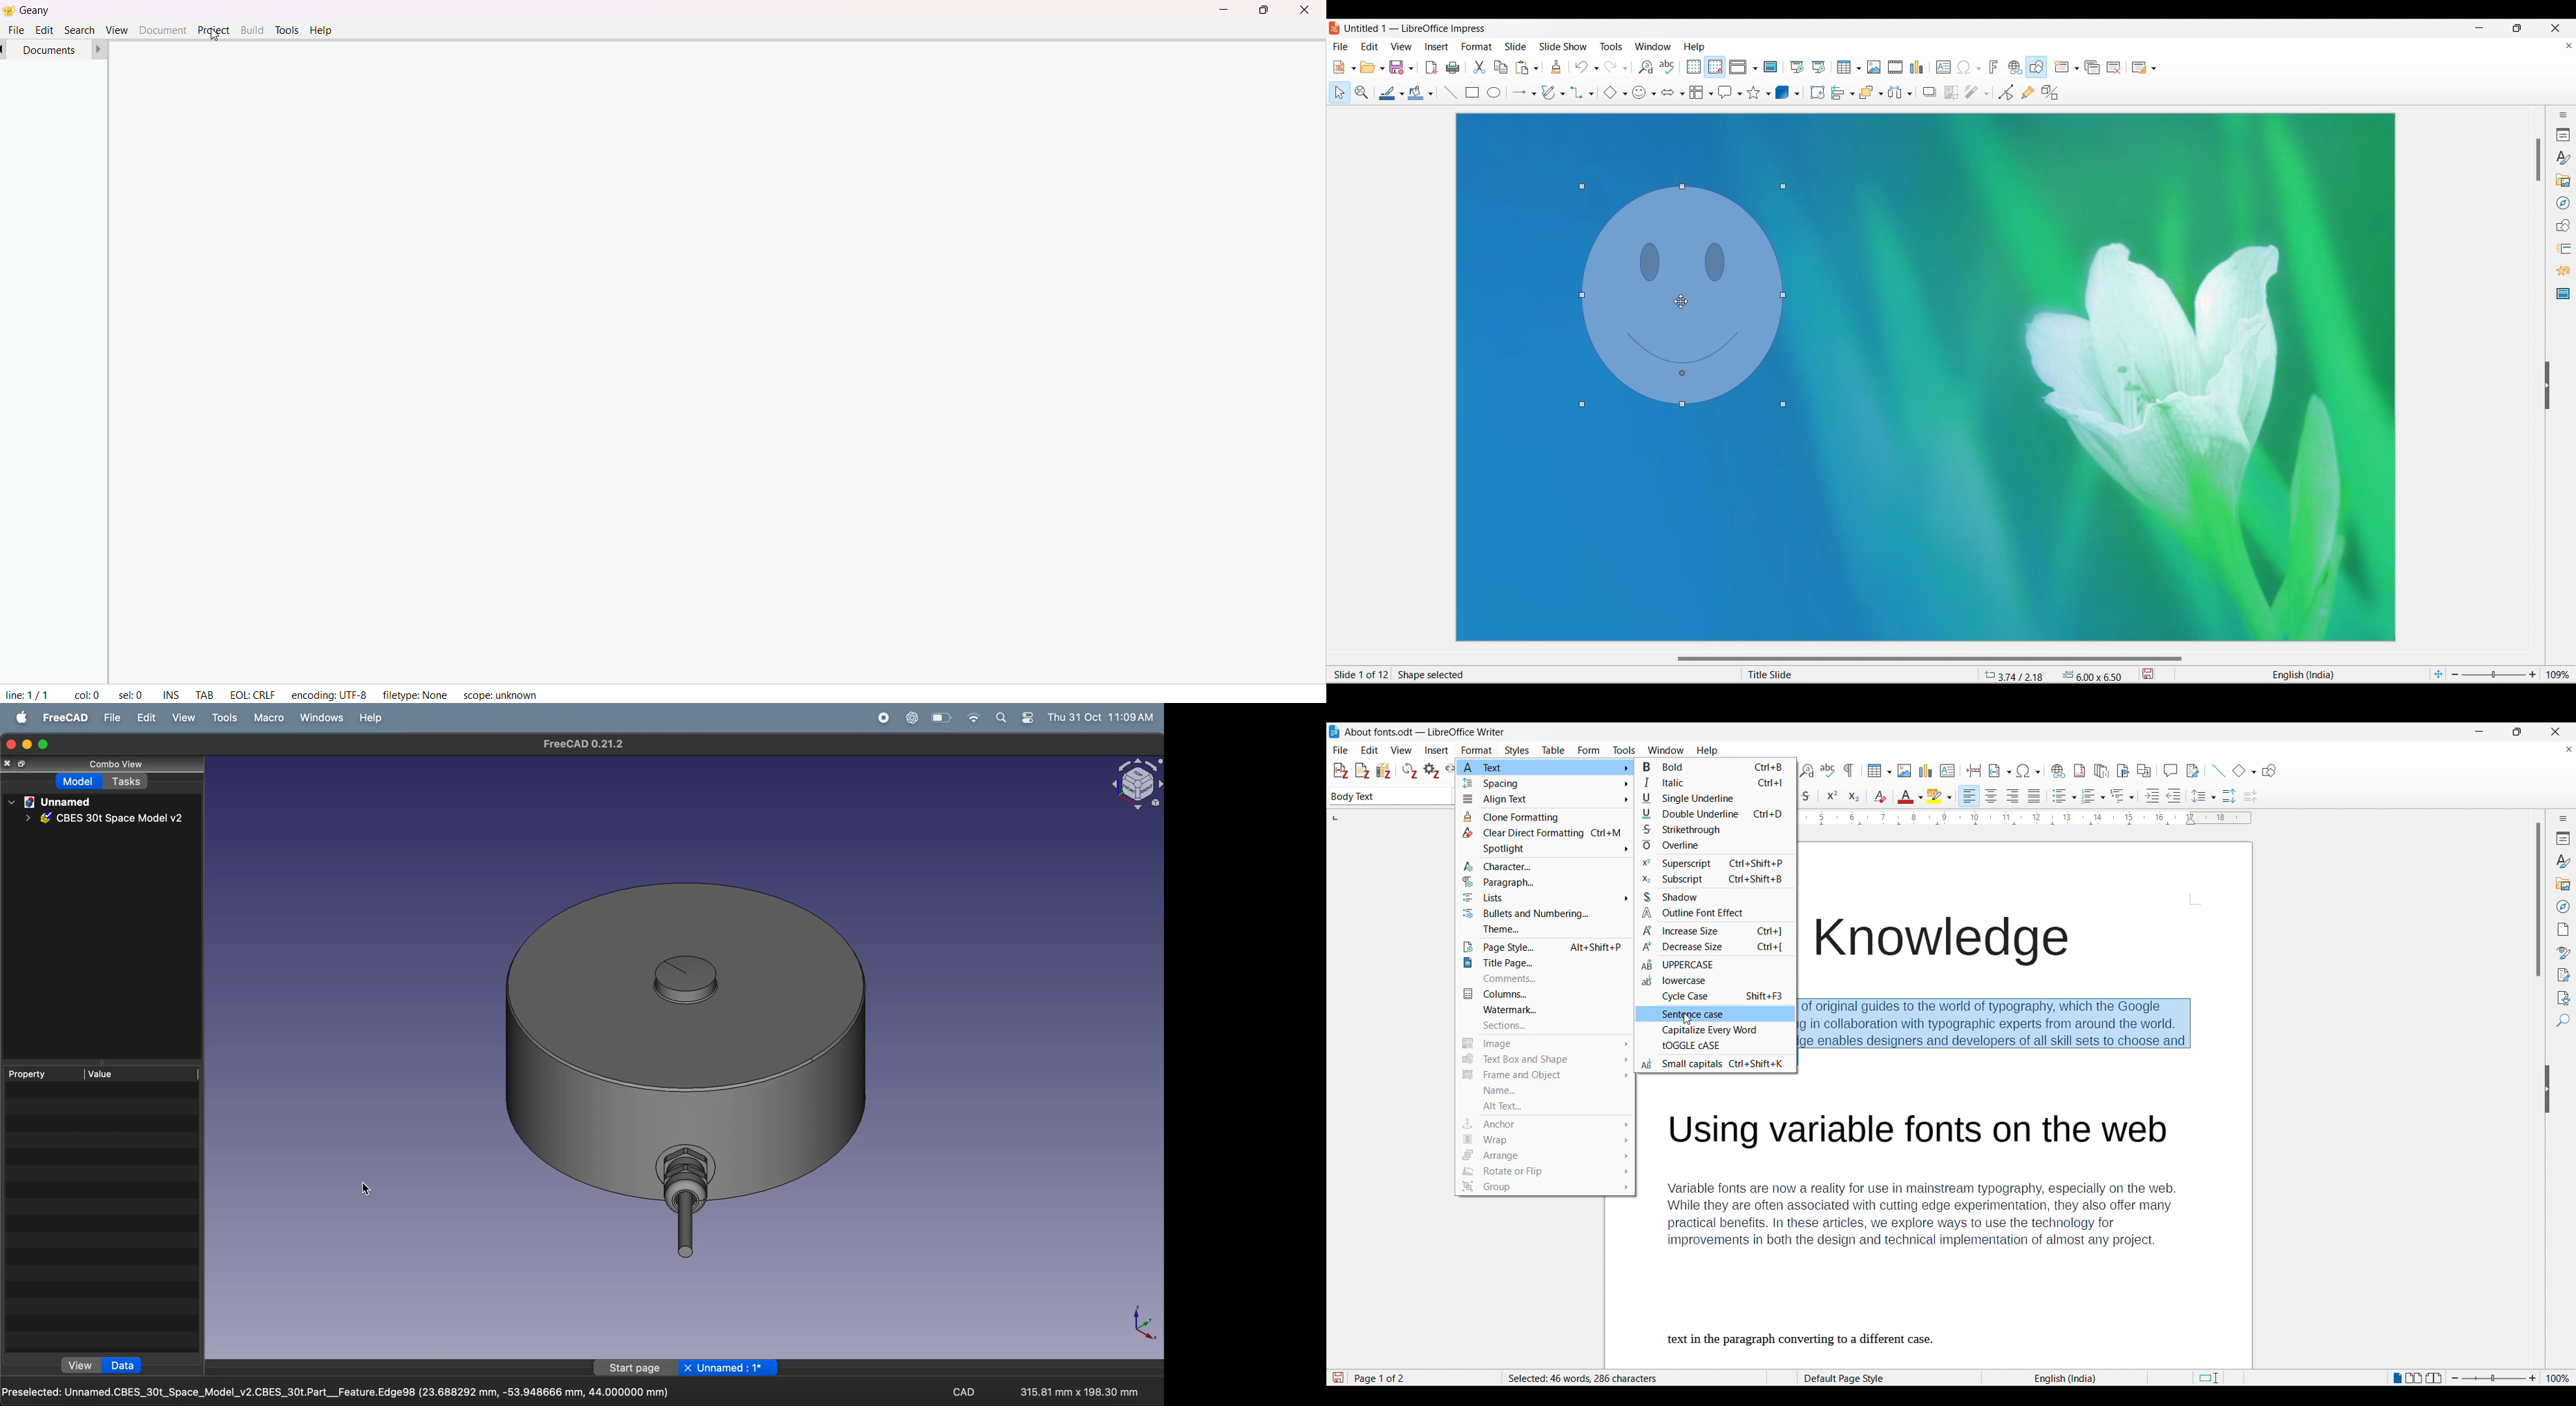 Image resolution: width=2576 pixels, height=1428 pixels. Describe the element at coordinates (1720, 997) in the screenshot. I see `cycle case` at that location.